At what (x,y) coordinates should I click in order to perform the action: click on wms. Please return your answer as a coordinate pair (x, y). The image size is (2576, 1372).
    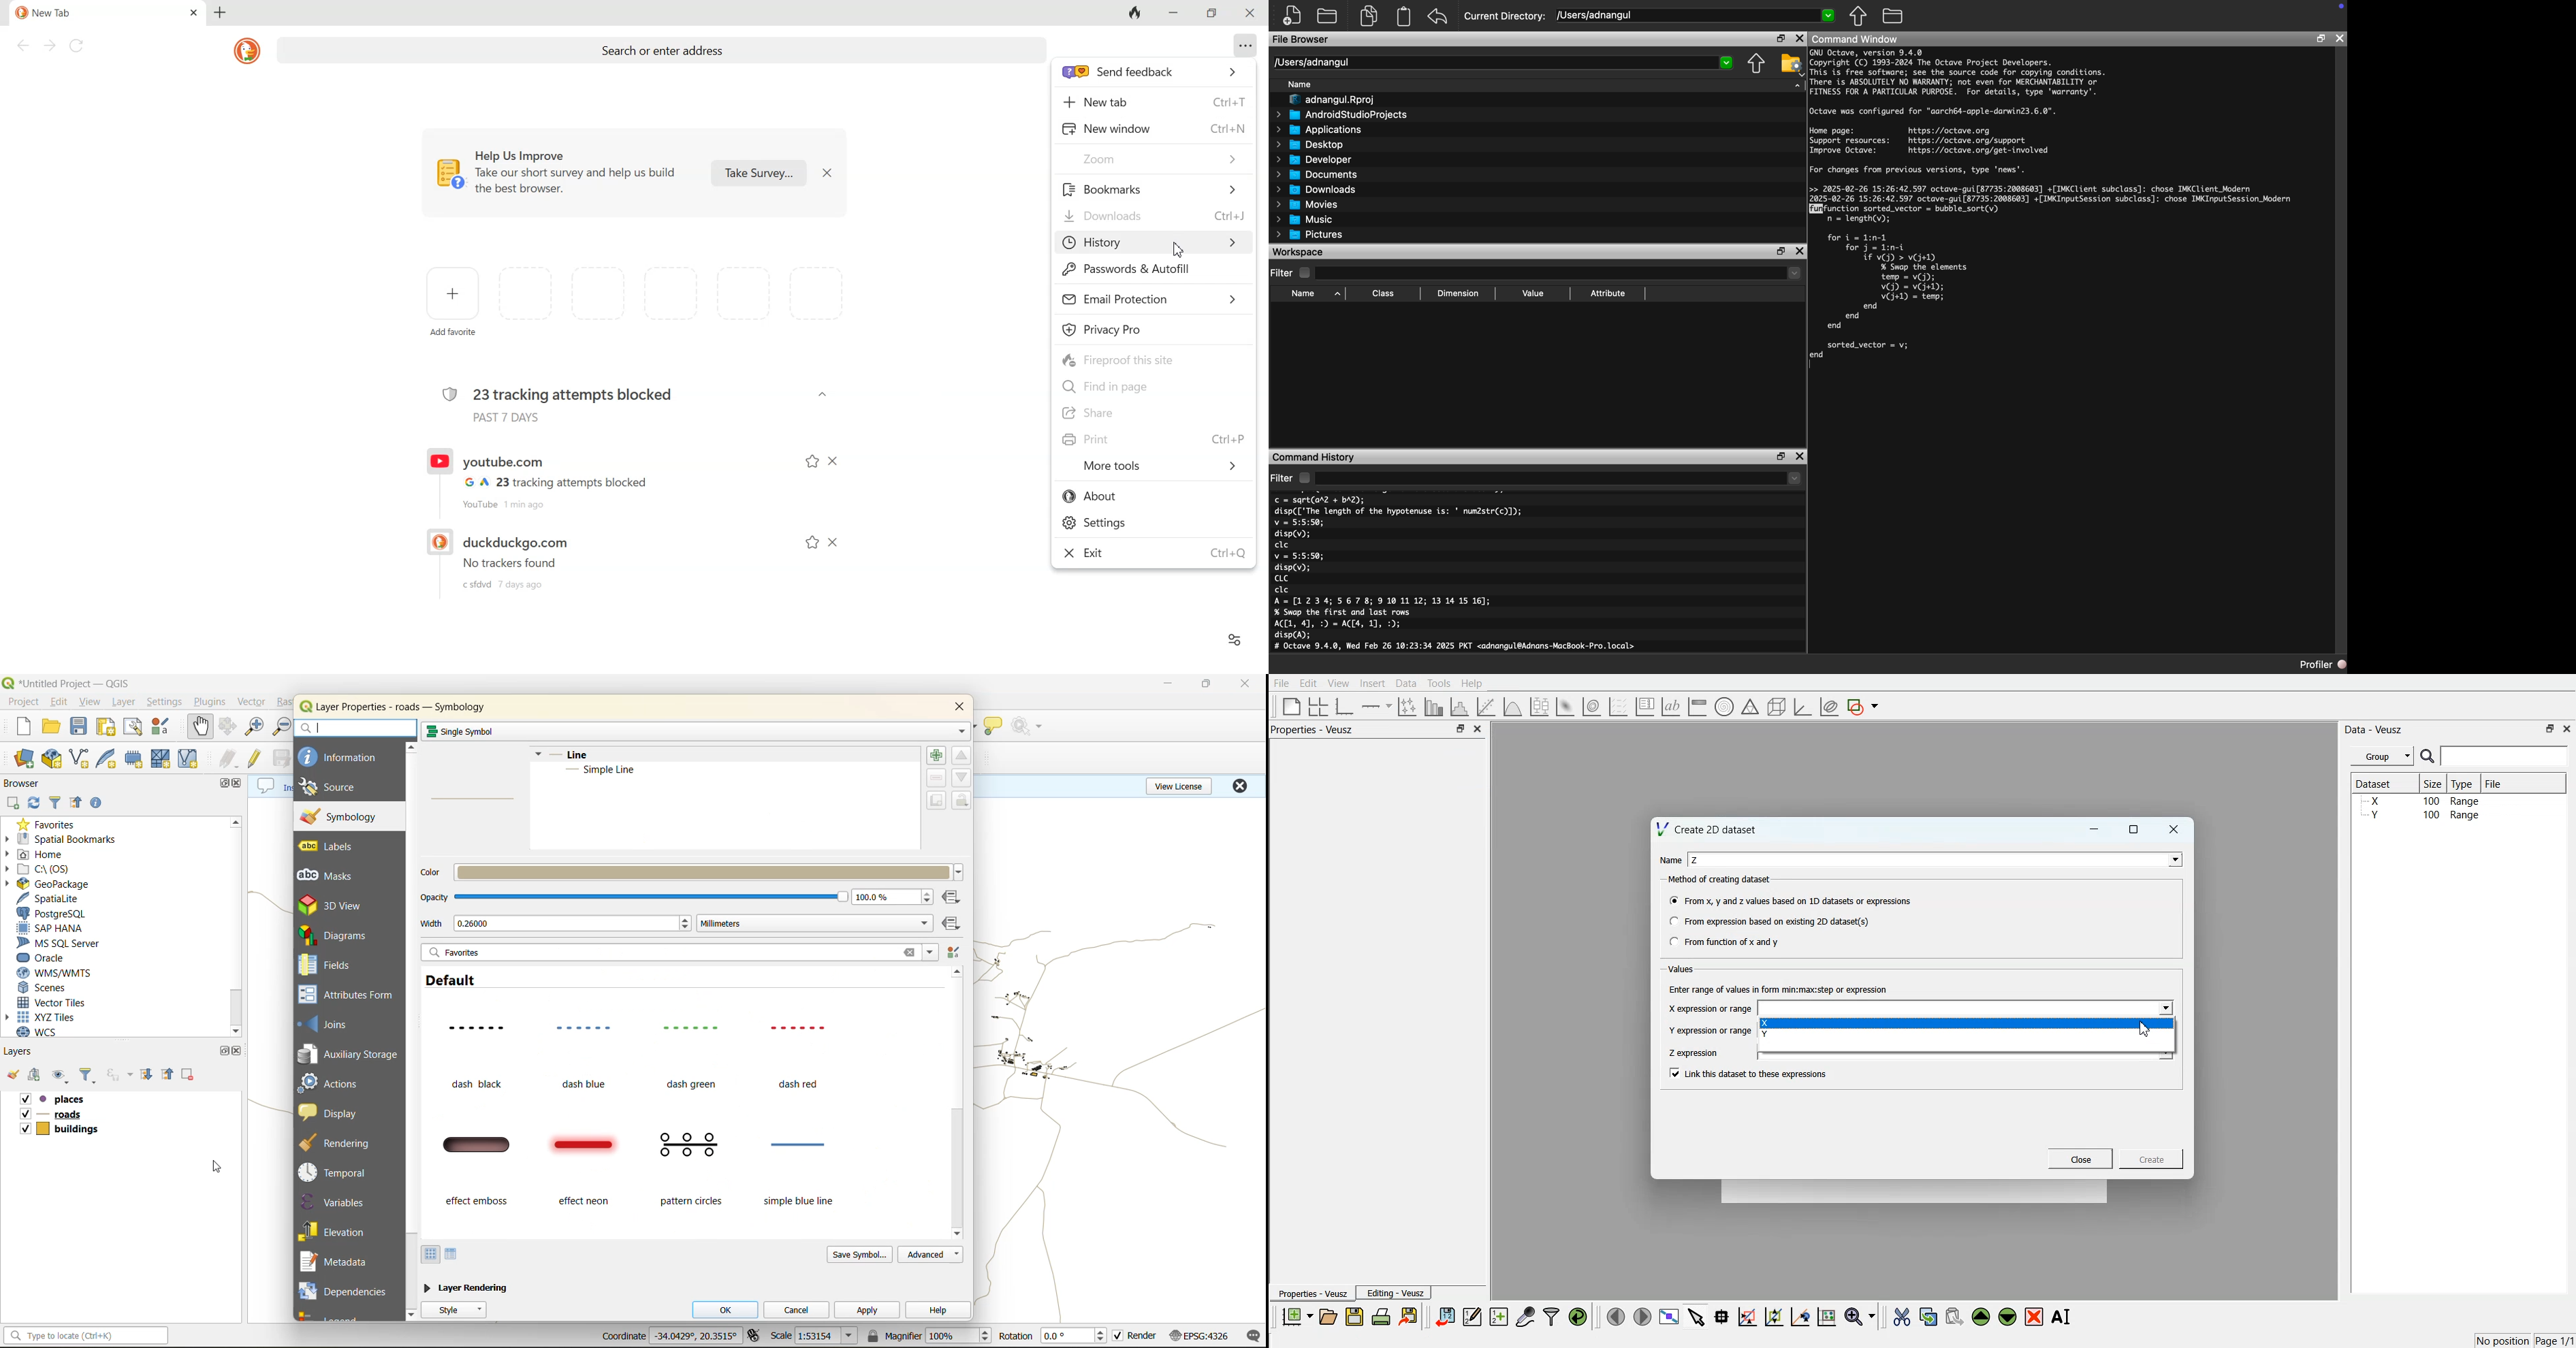
    Looking at the image, I should click on (63, 973).